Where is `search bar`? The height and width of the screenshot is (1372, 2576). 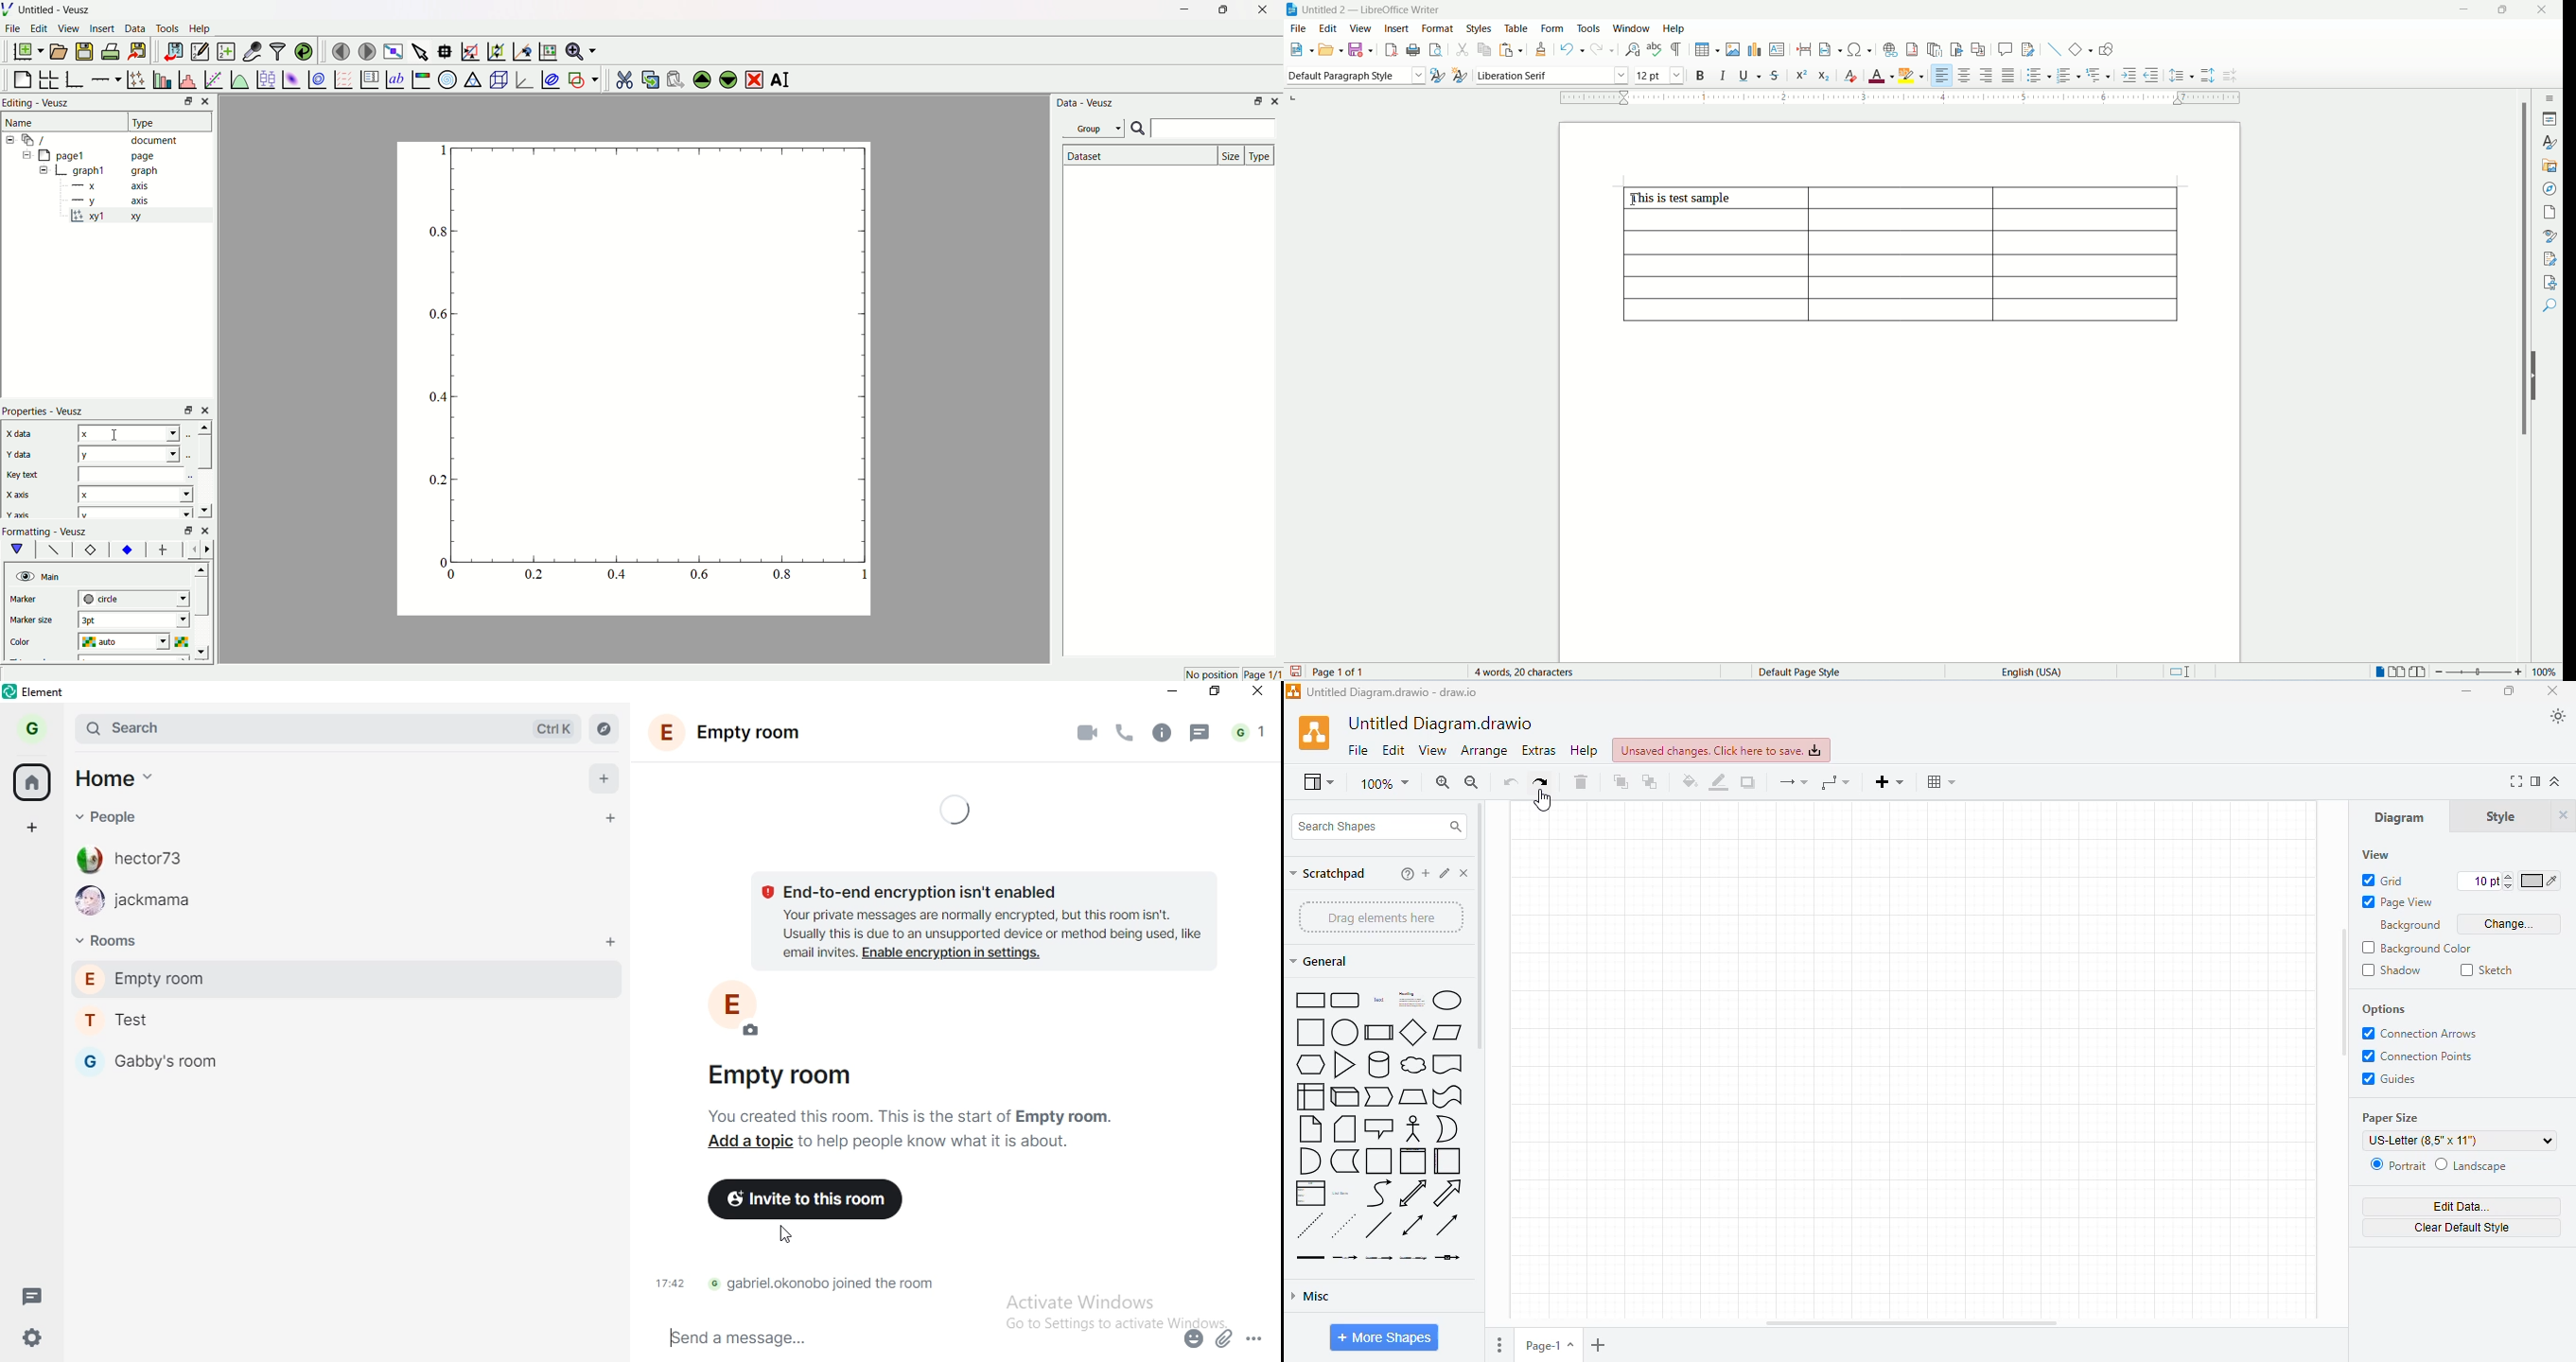 search bar is located at coordinates (326, 729).